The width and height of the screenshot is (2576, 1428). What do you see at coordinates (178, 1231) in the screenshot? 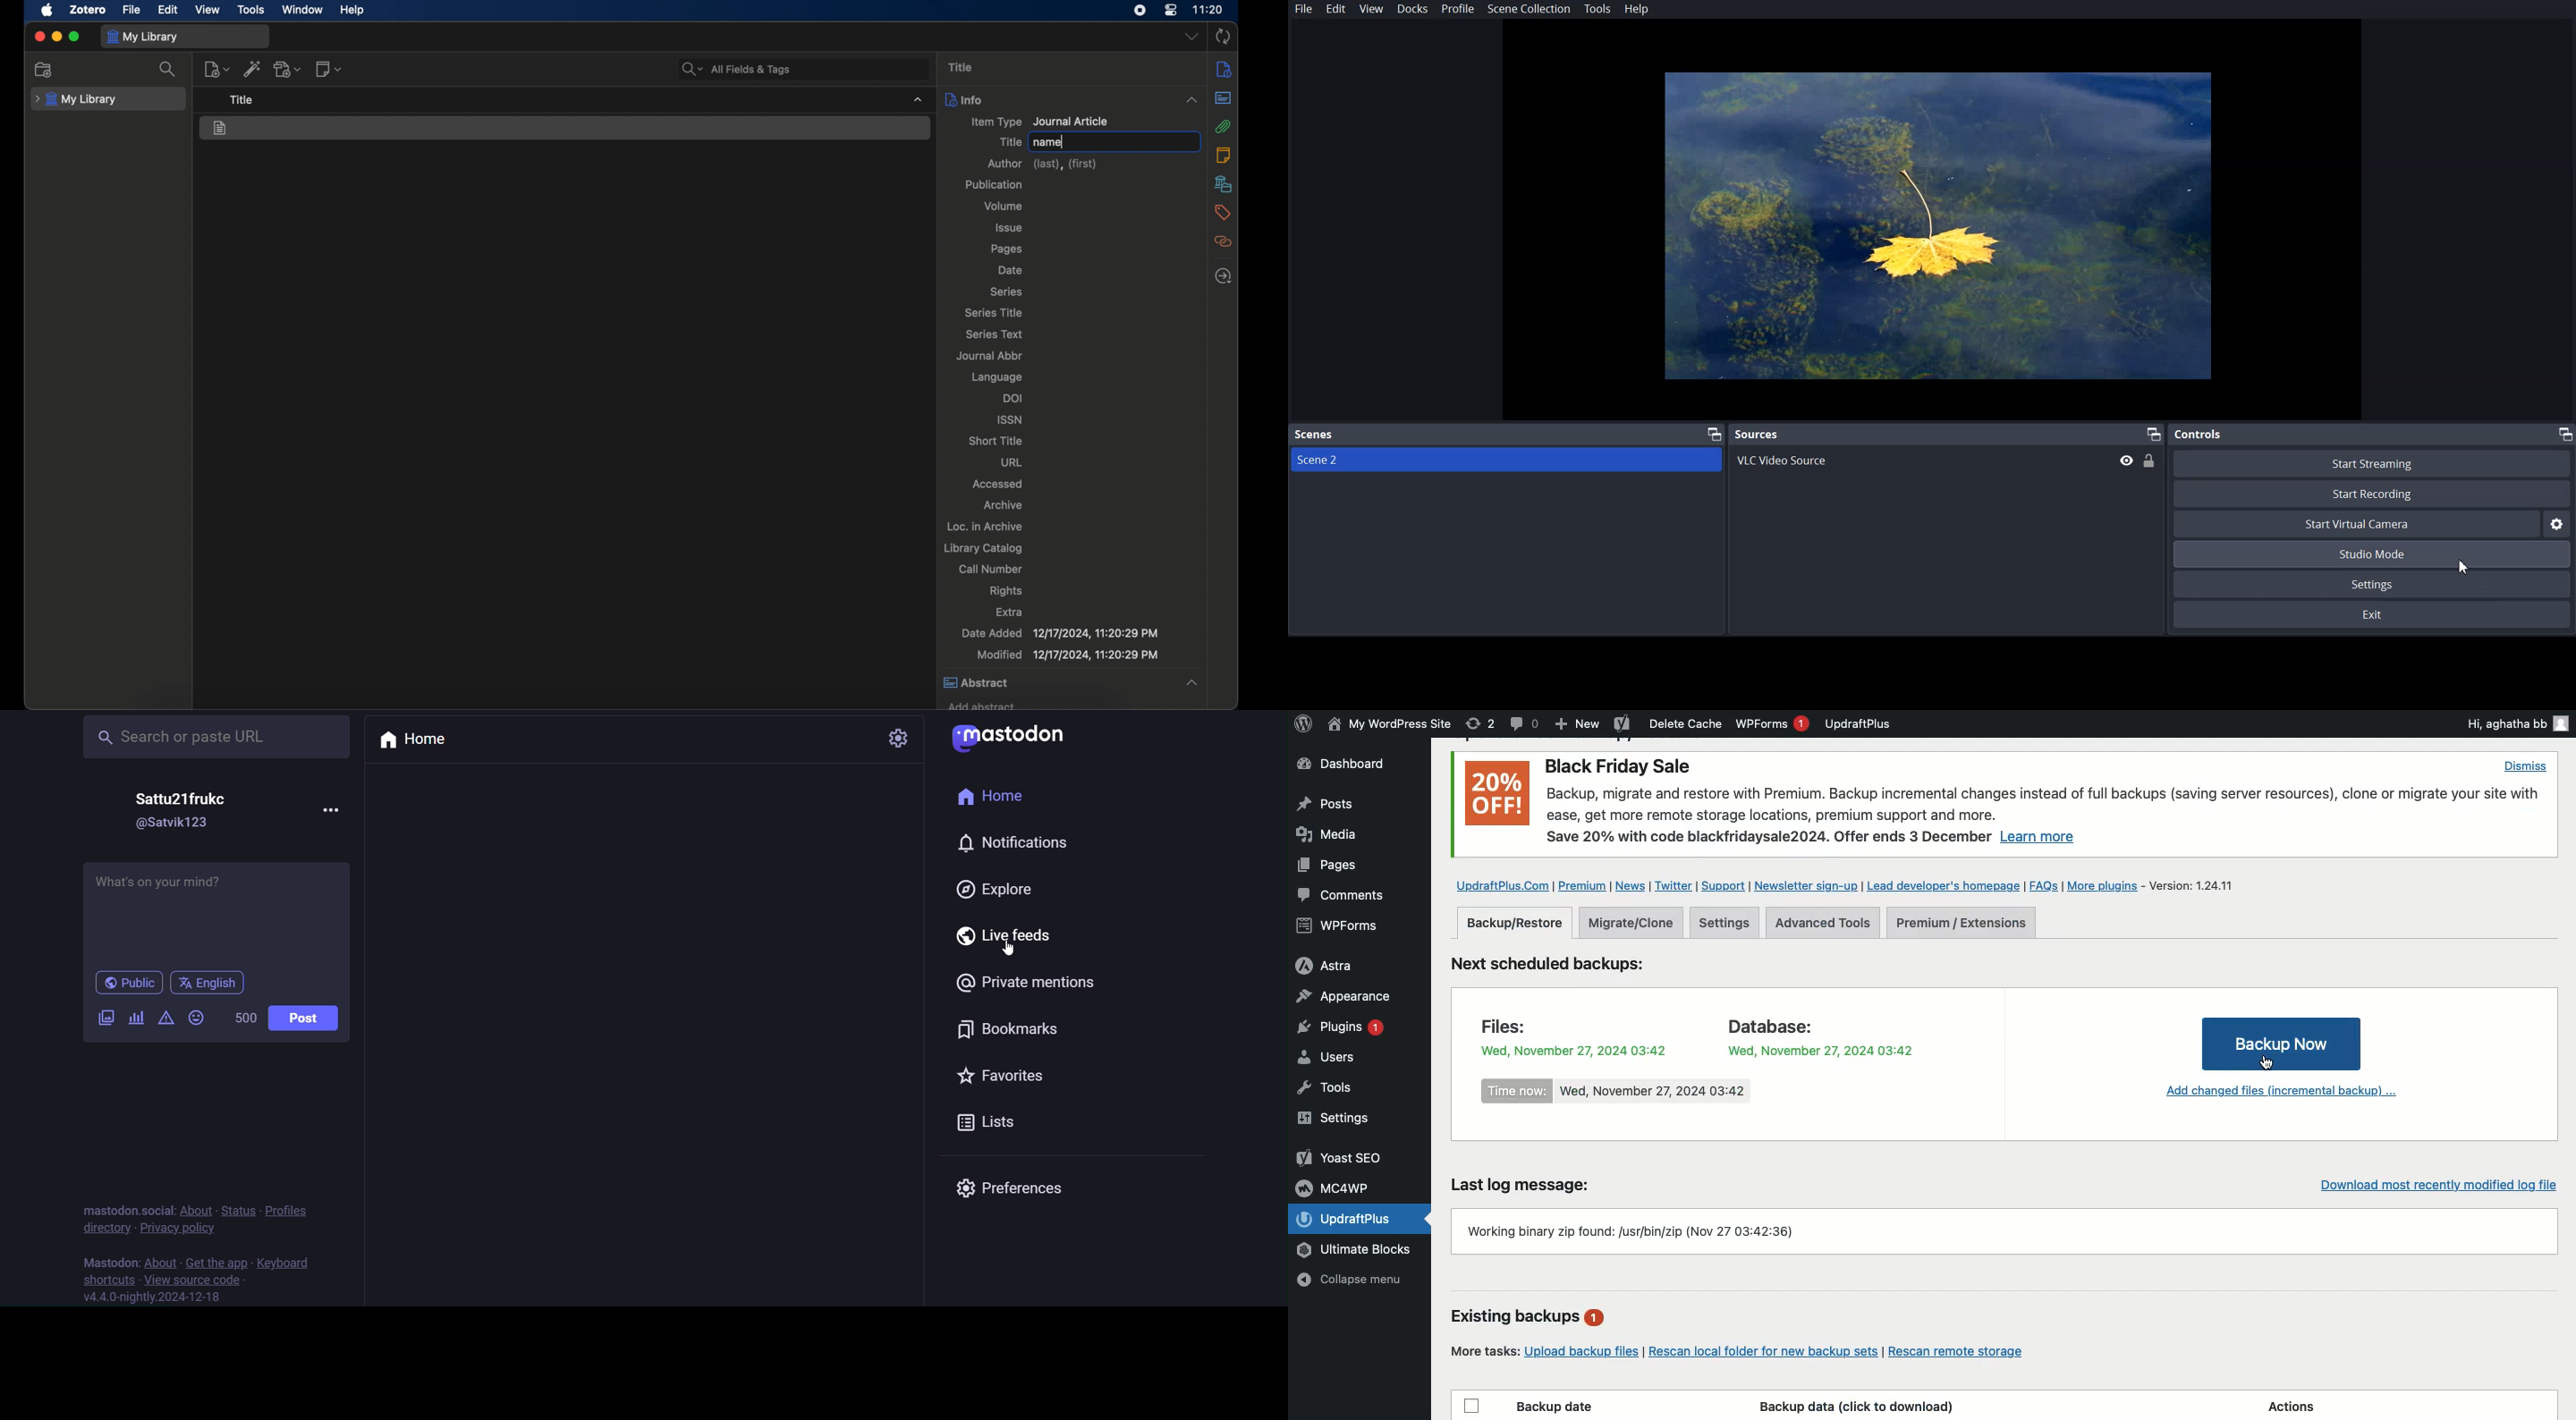
I see `privacy policy` at bounding box center [178, 1231].